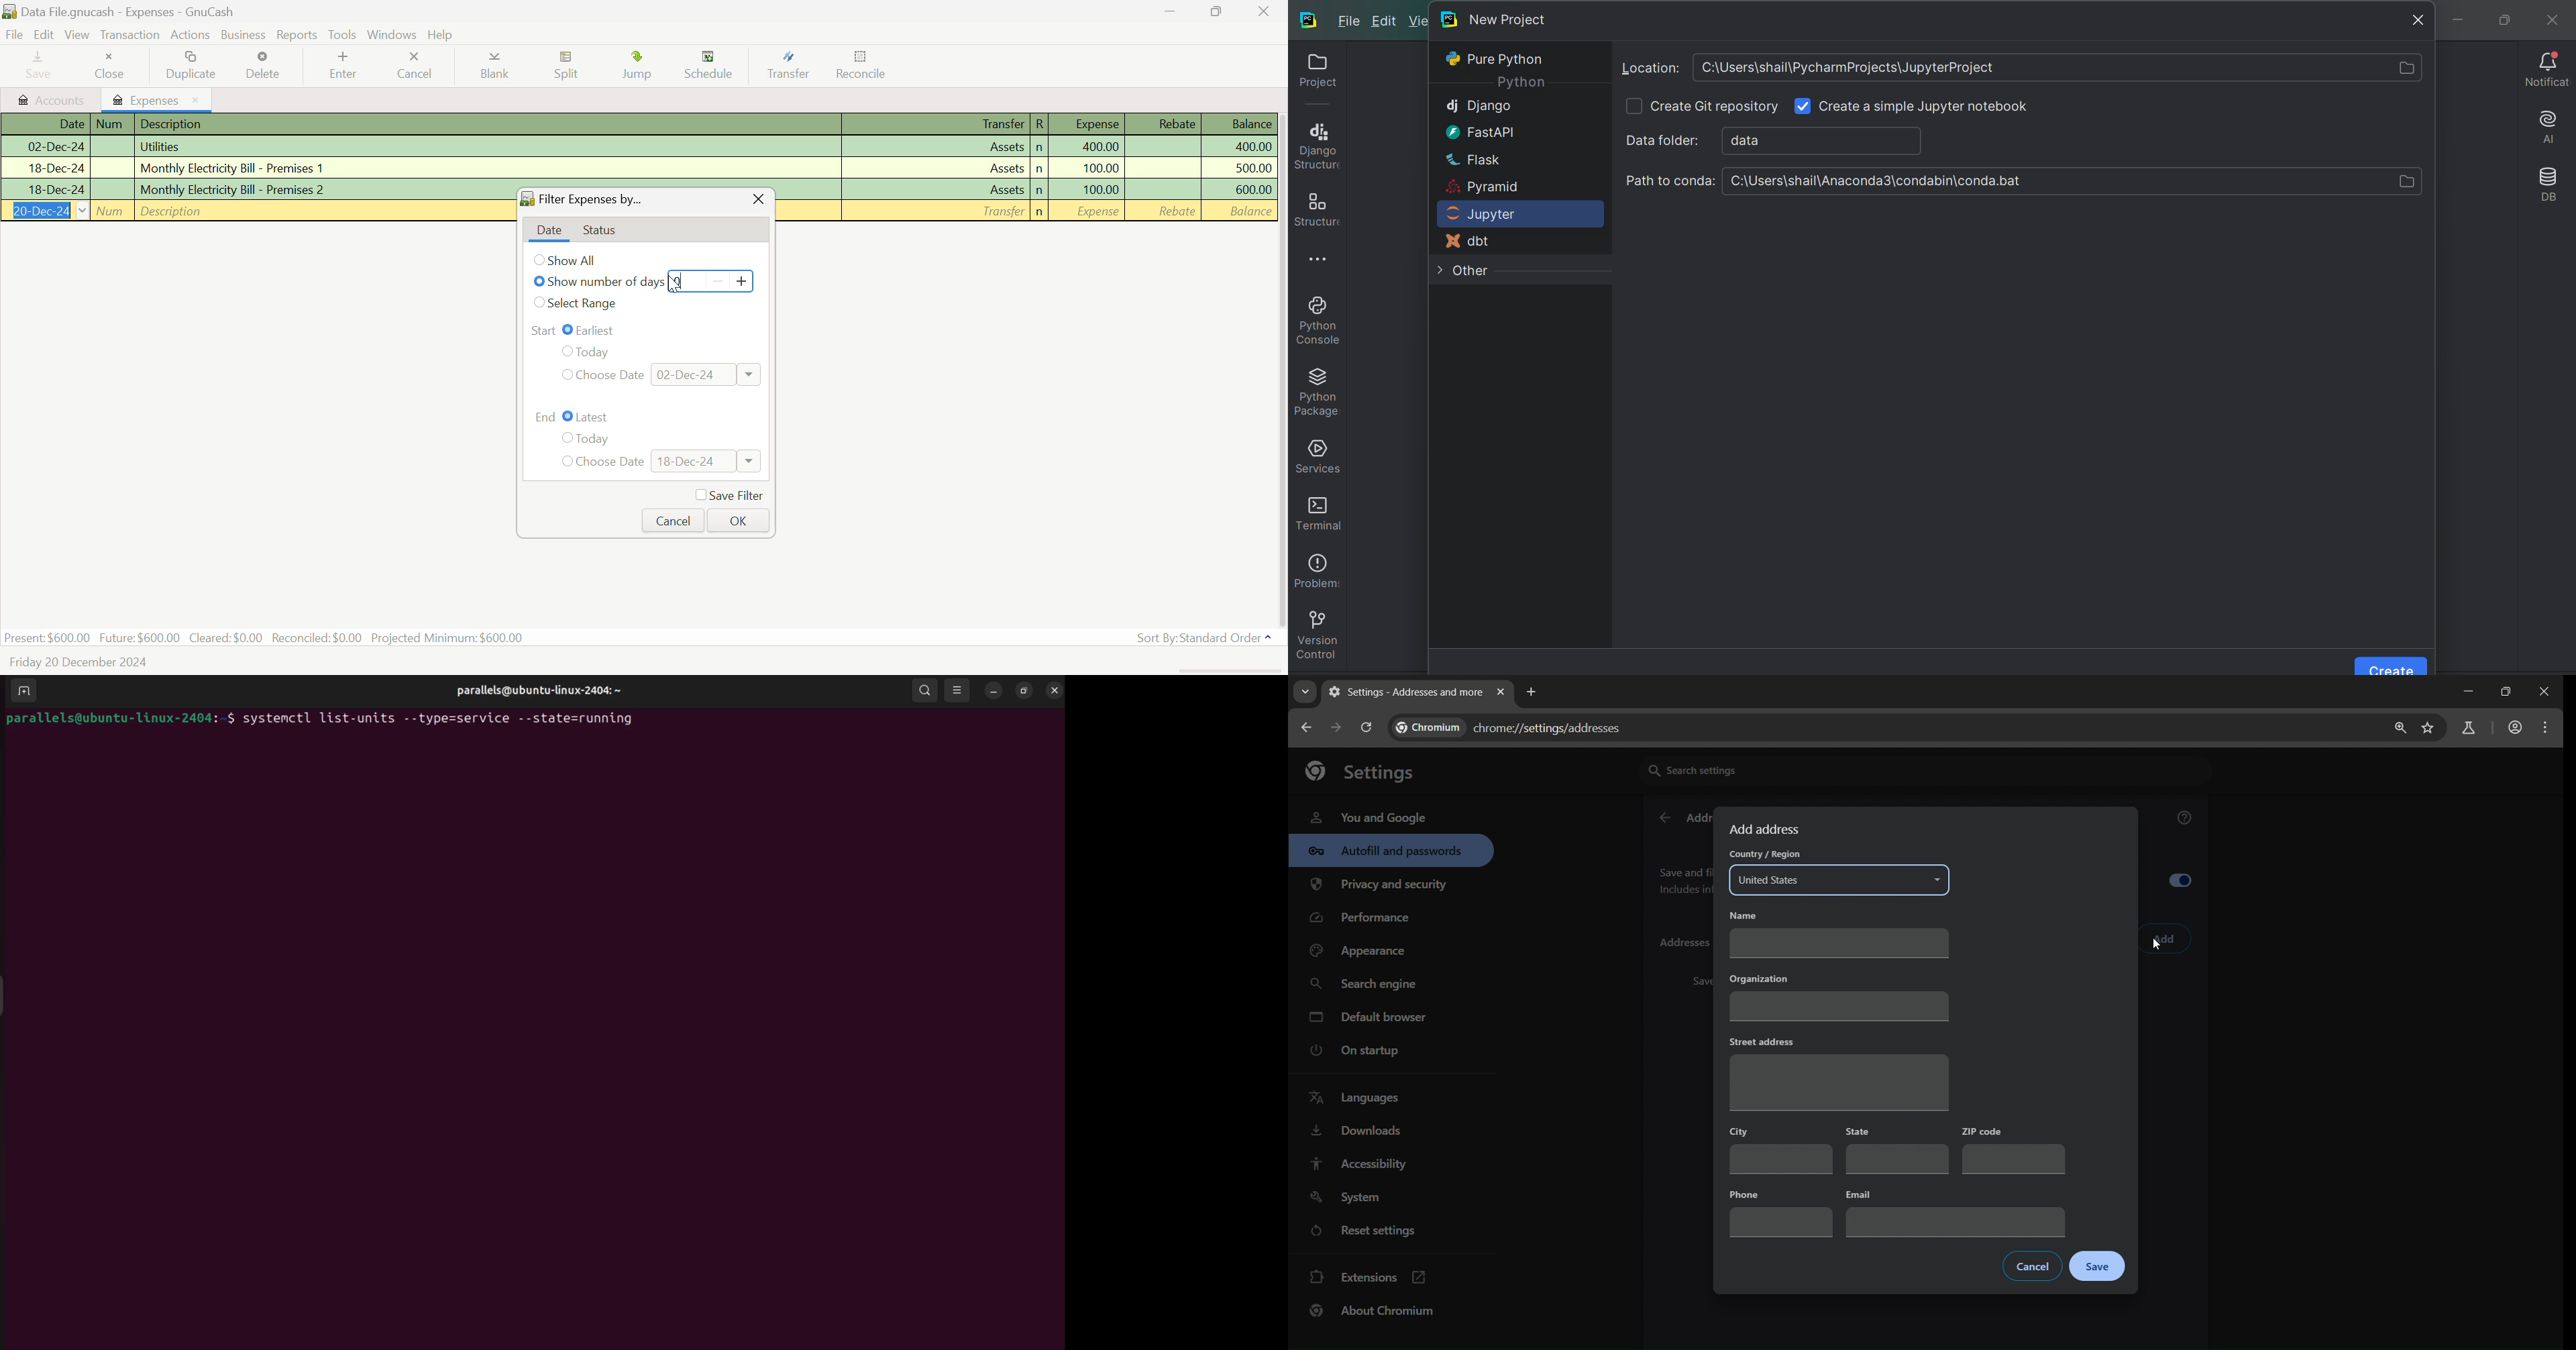 This screenshot has width=2576, height=1372. Describe the element at coordinates (2465, 692) in the screenshot. I see `minimize` at that location.